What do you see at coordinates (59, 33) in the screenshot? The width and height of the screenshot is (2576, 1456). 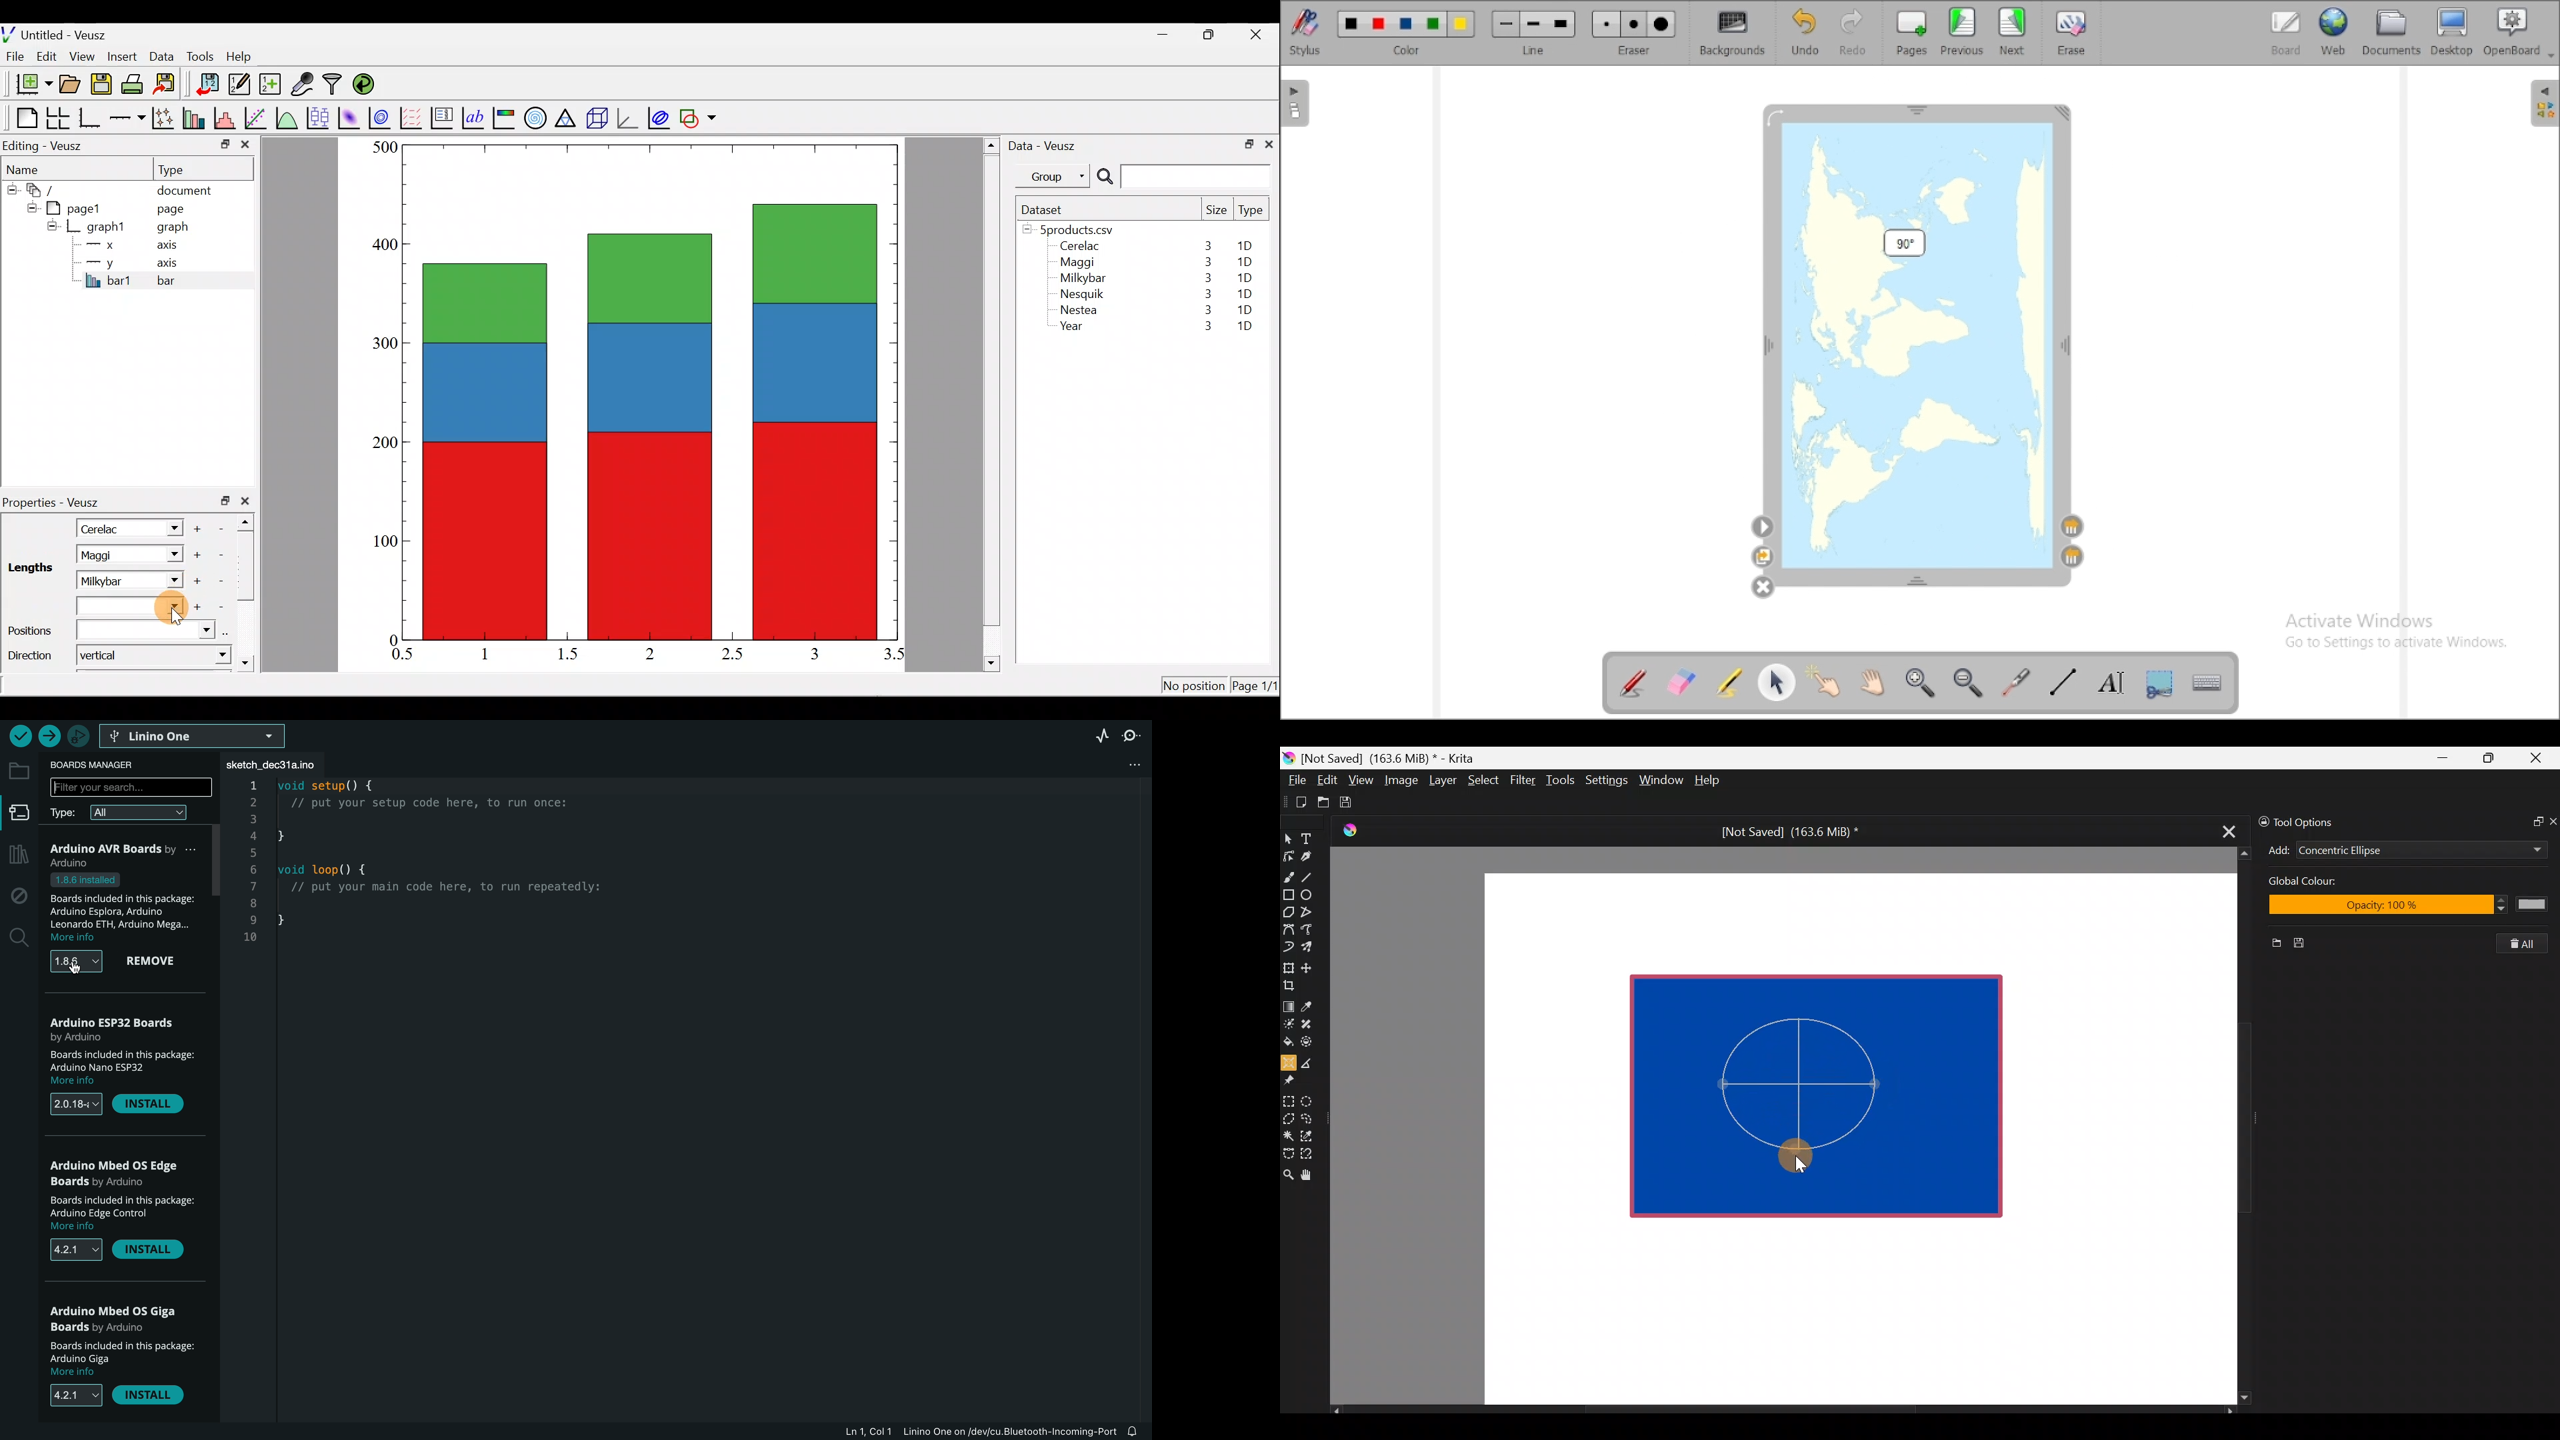 I see `Untitled - Veusz` at bounding box center [59, 33].